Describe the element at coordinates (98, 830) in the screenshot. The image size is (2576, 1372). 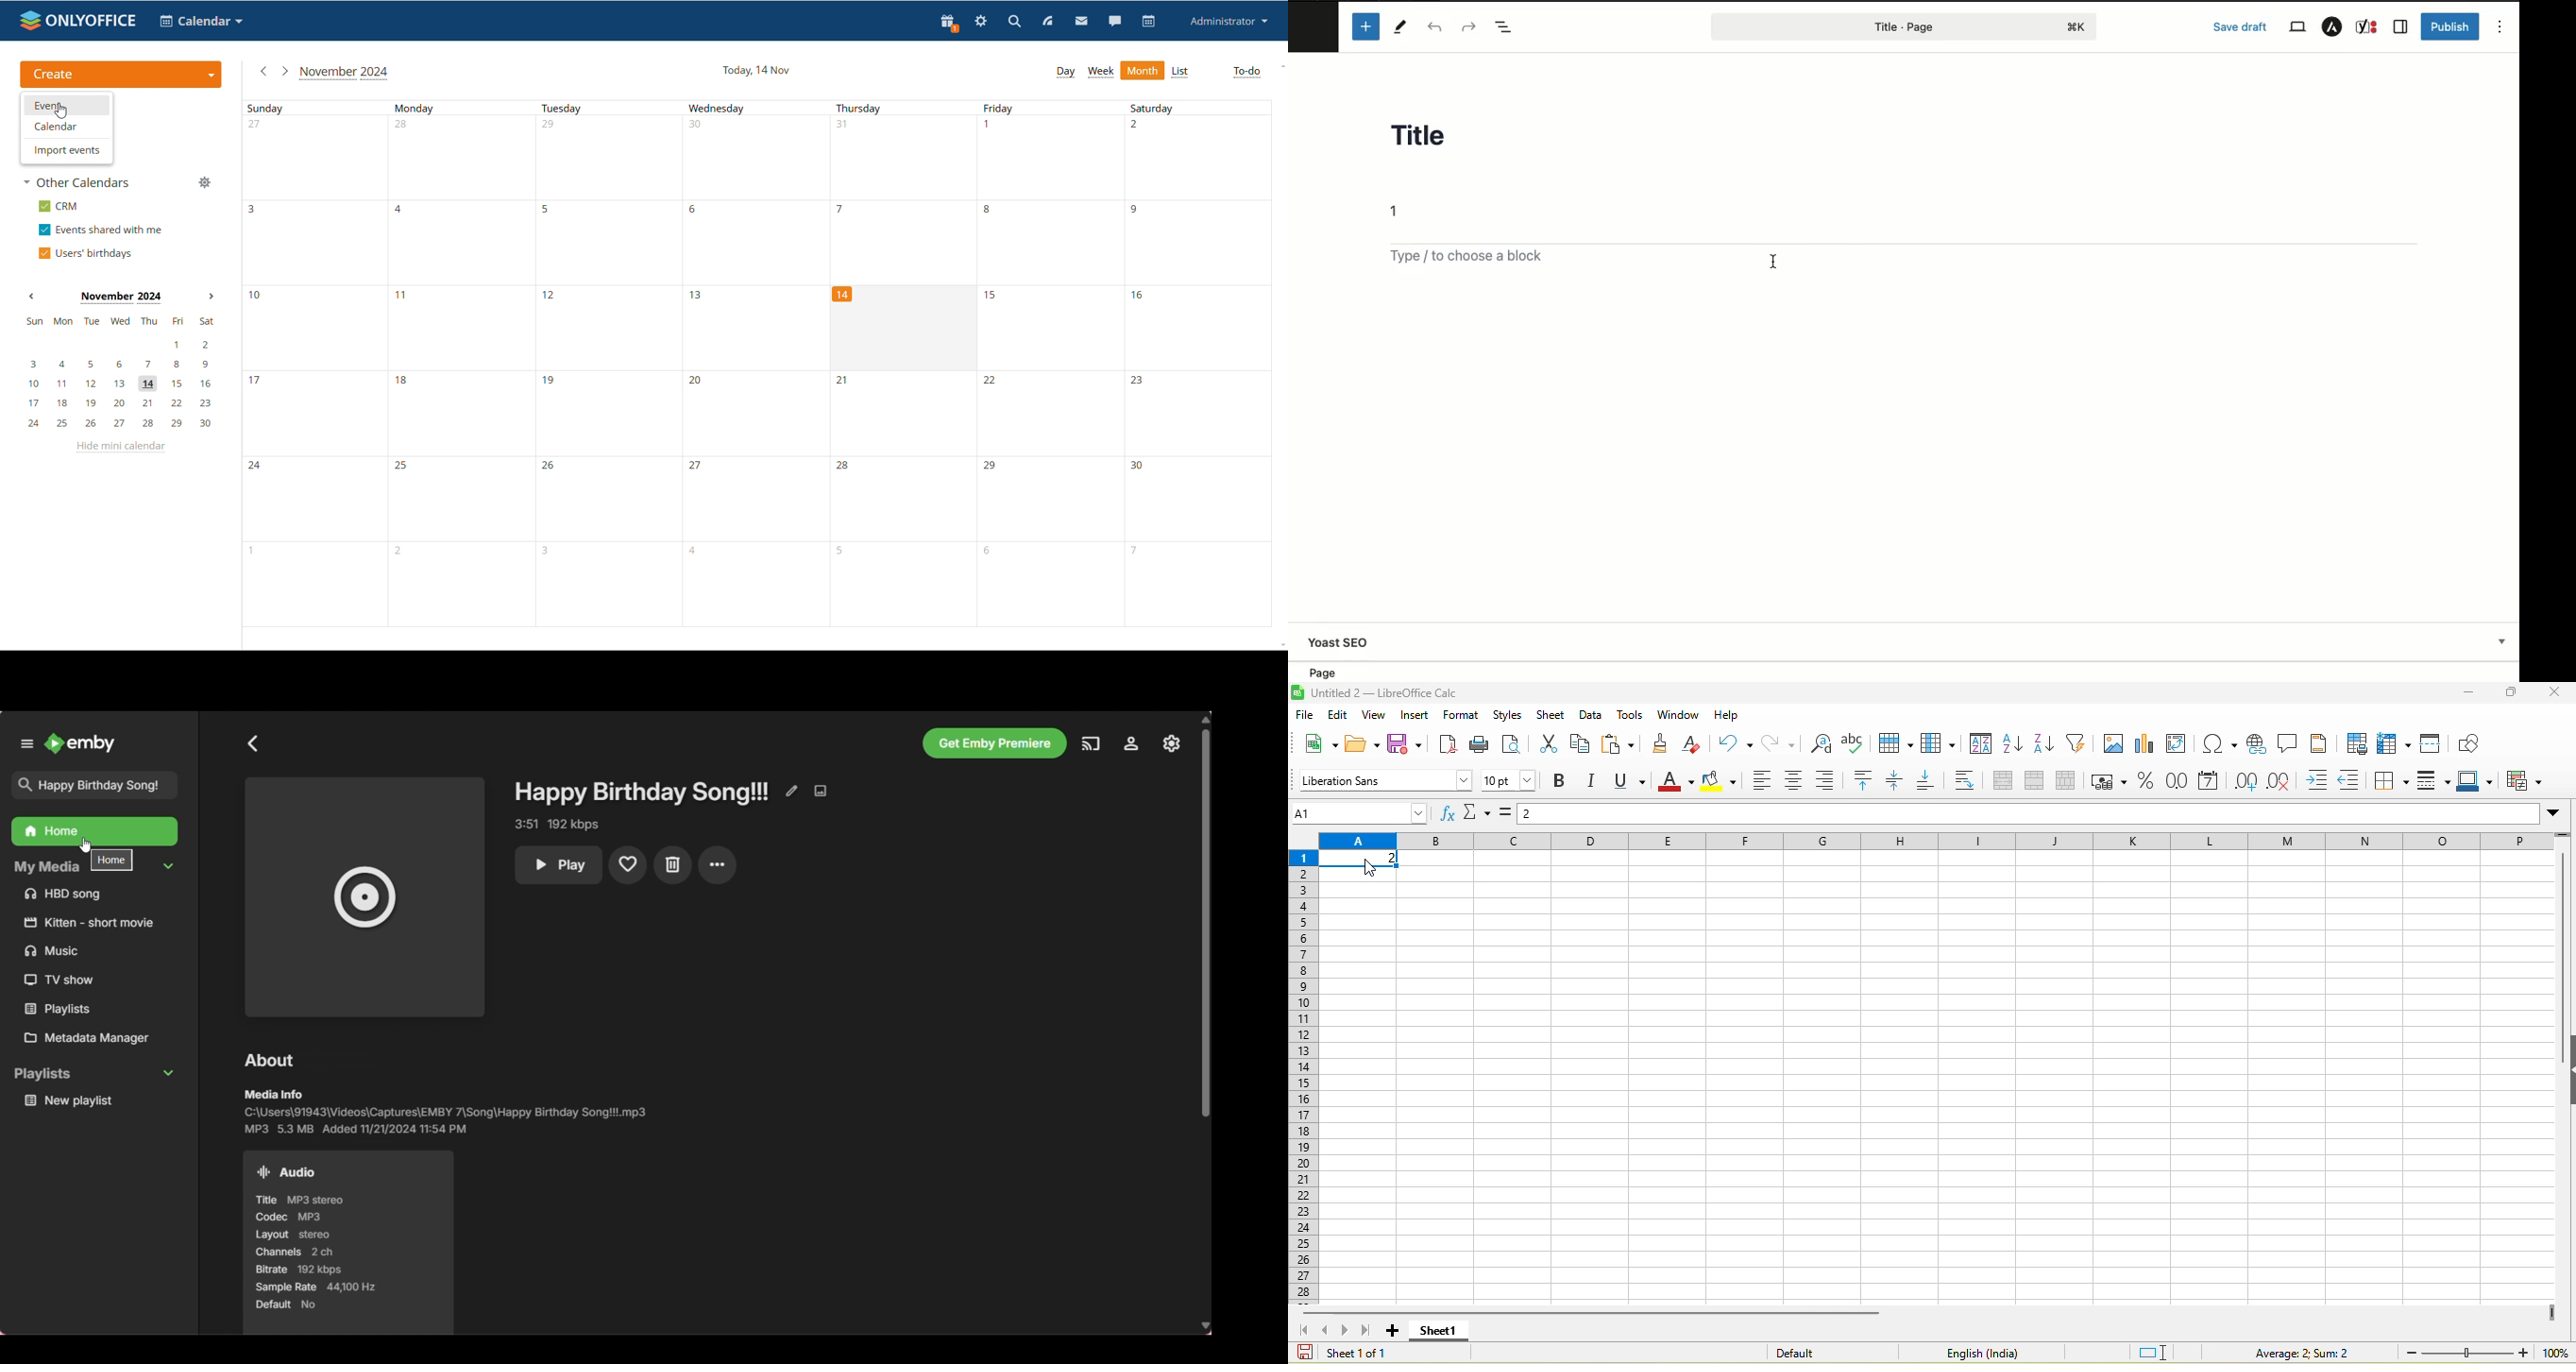
I see `Happy birthday song` at that location.